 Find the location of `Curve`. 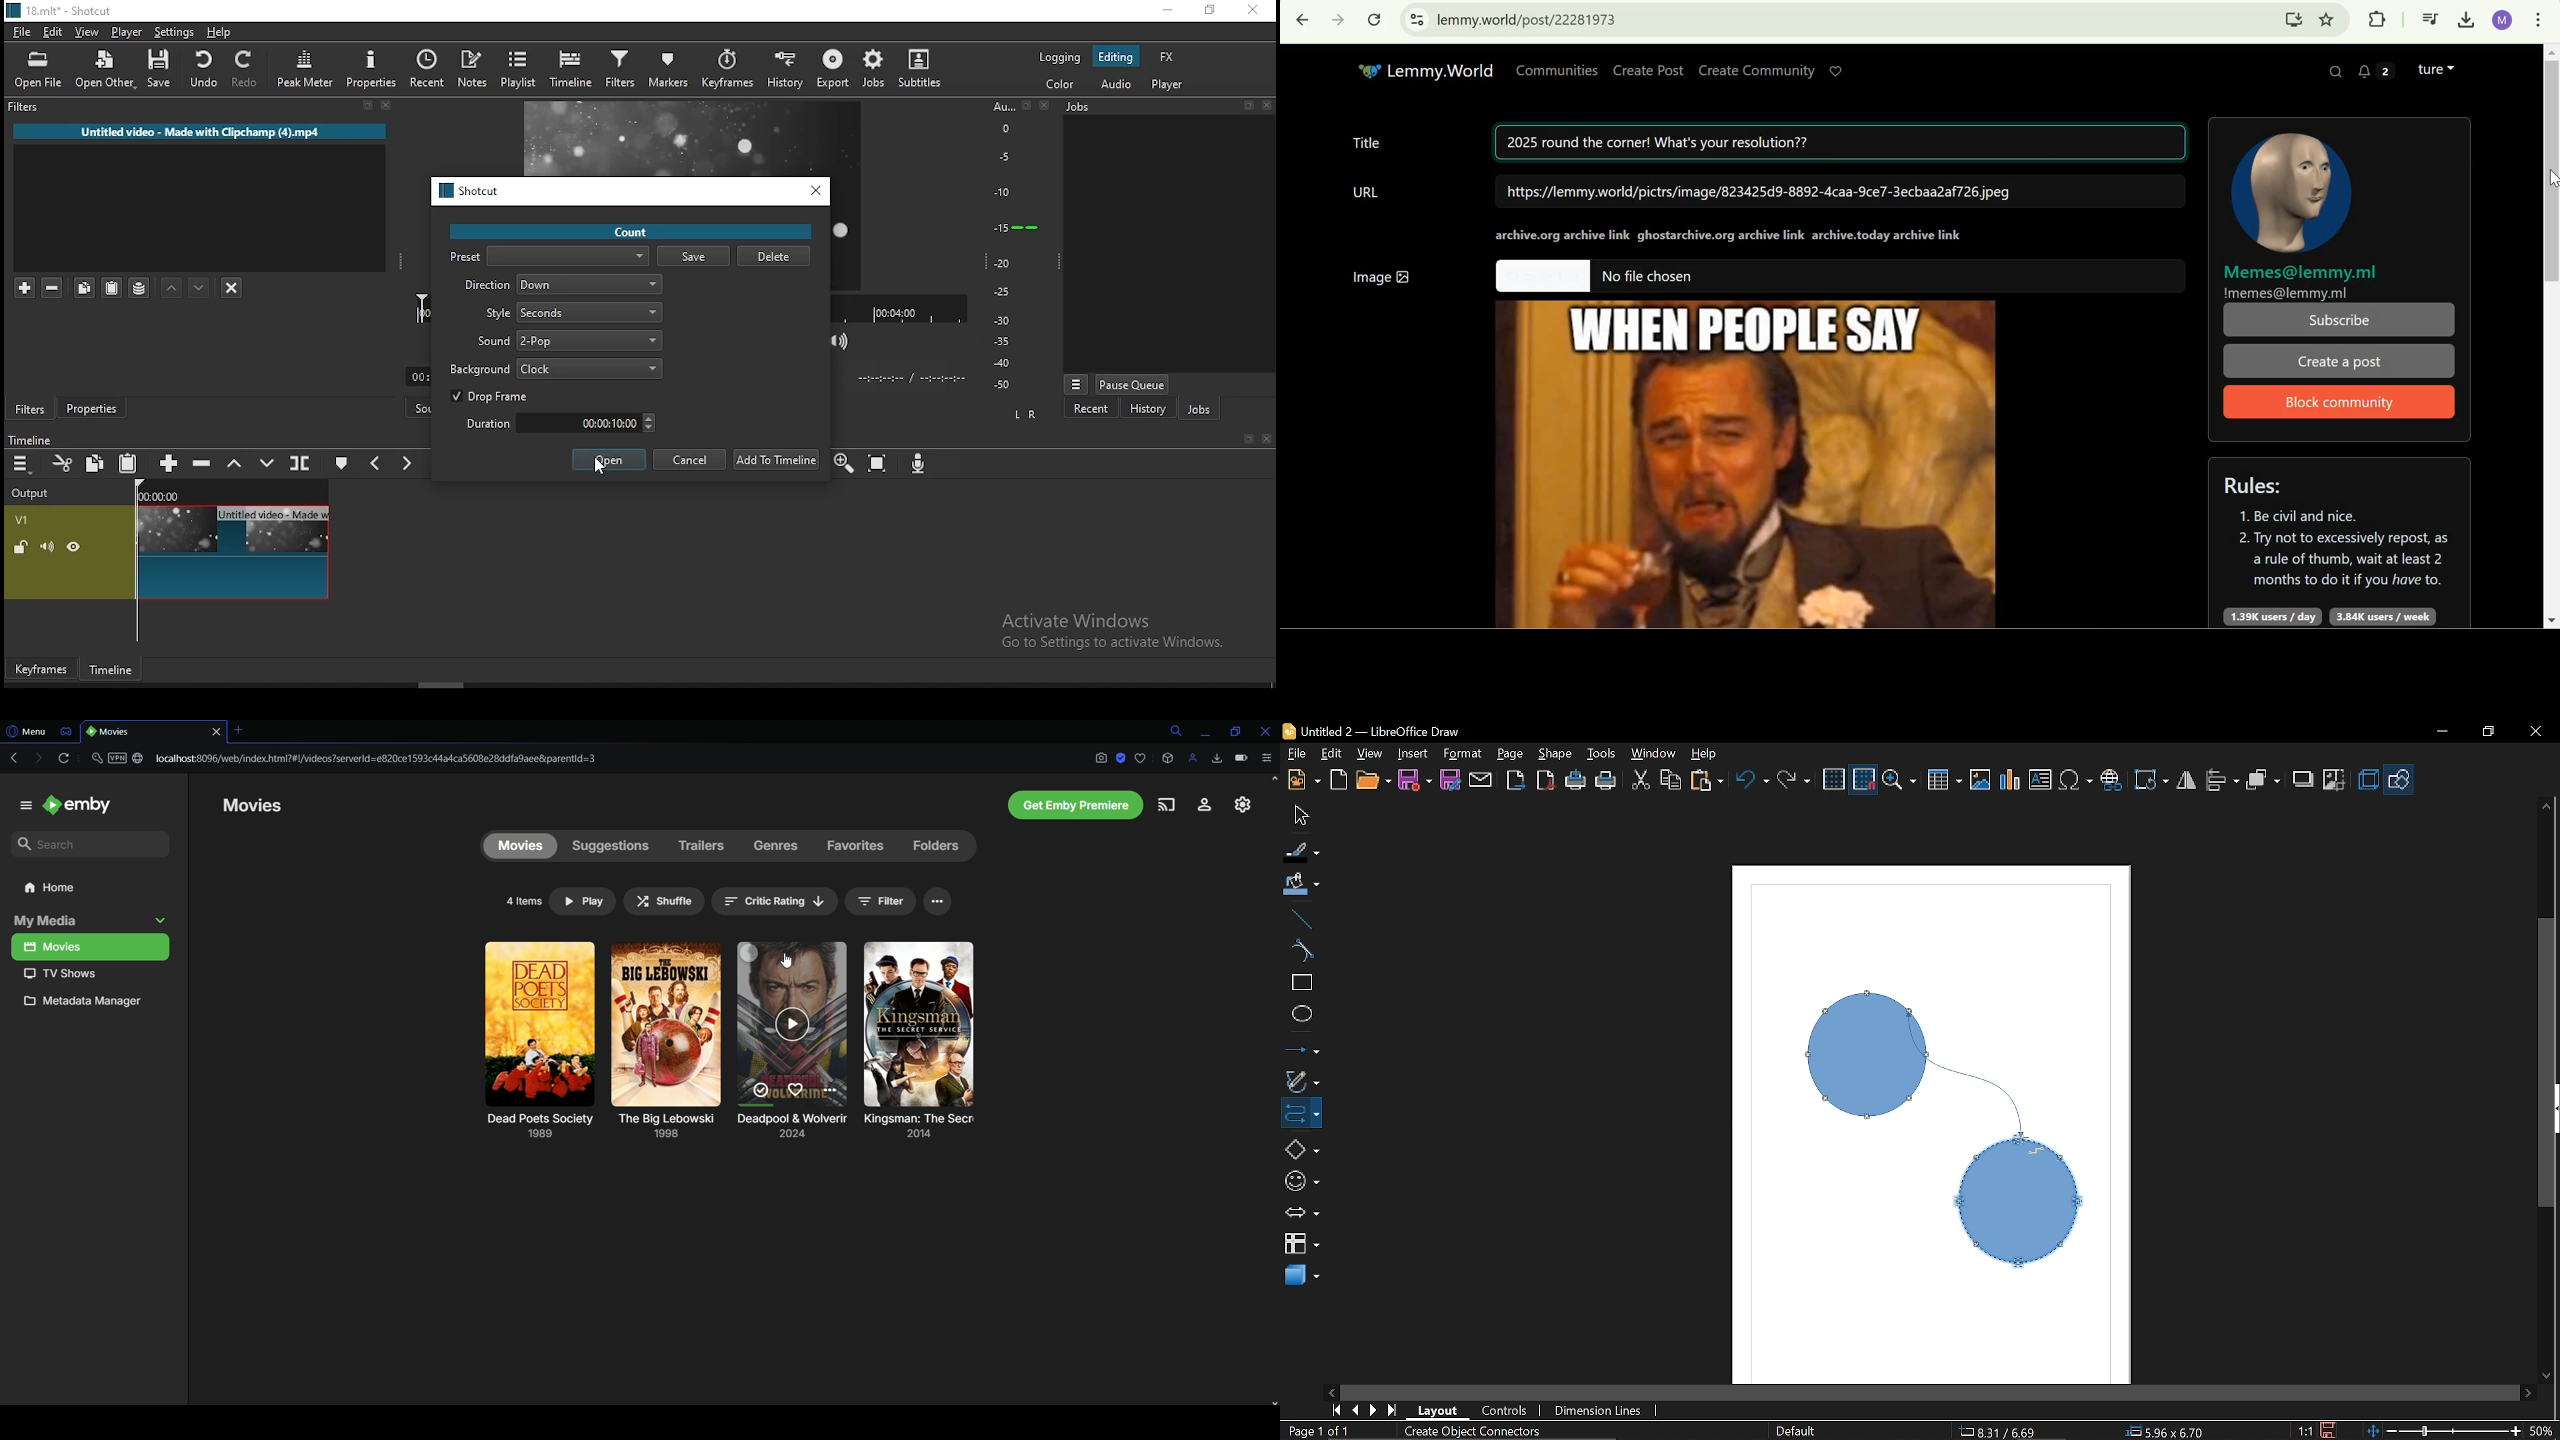

Curve is located at coordinates (1298, 949).